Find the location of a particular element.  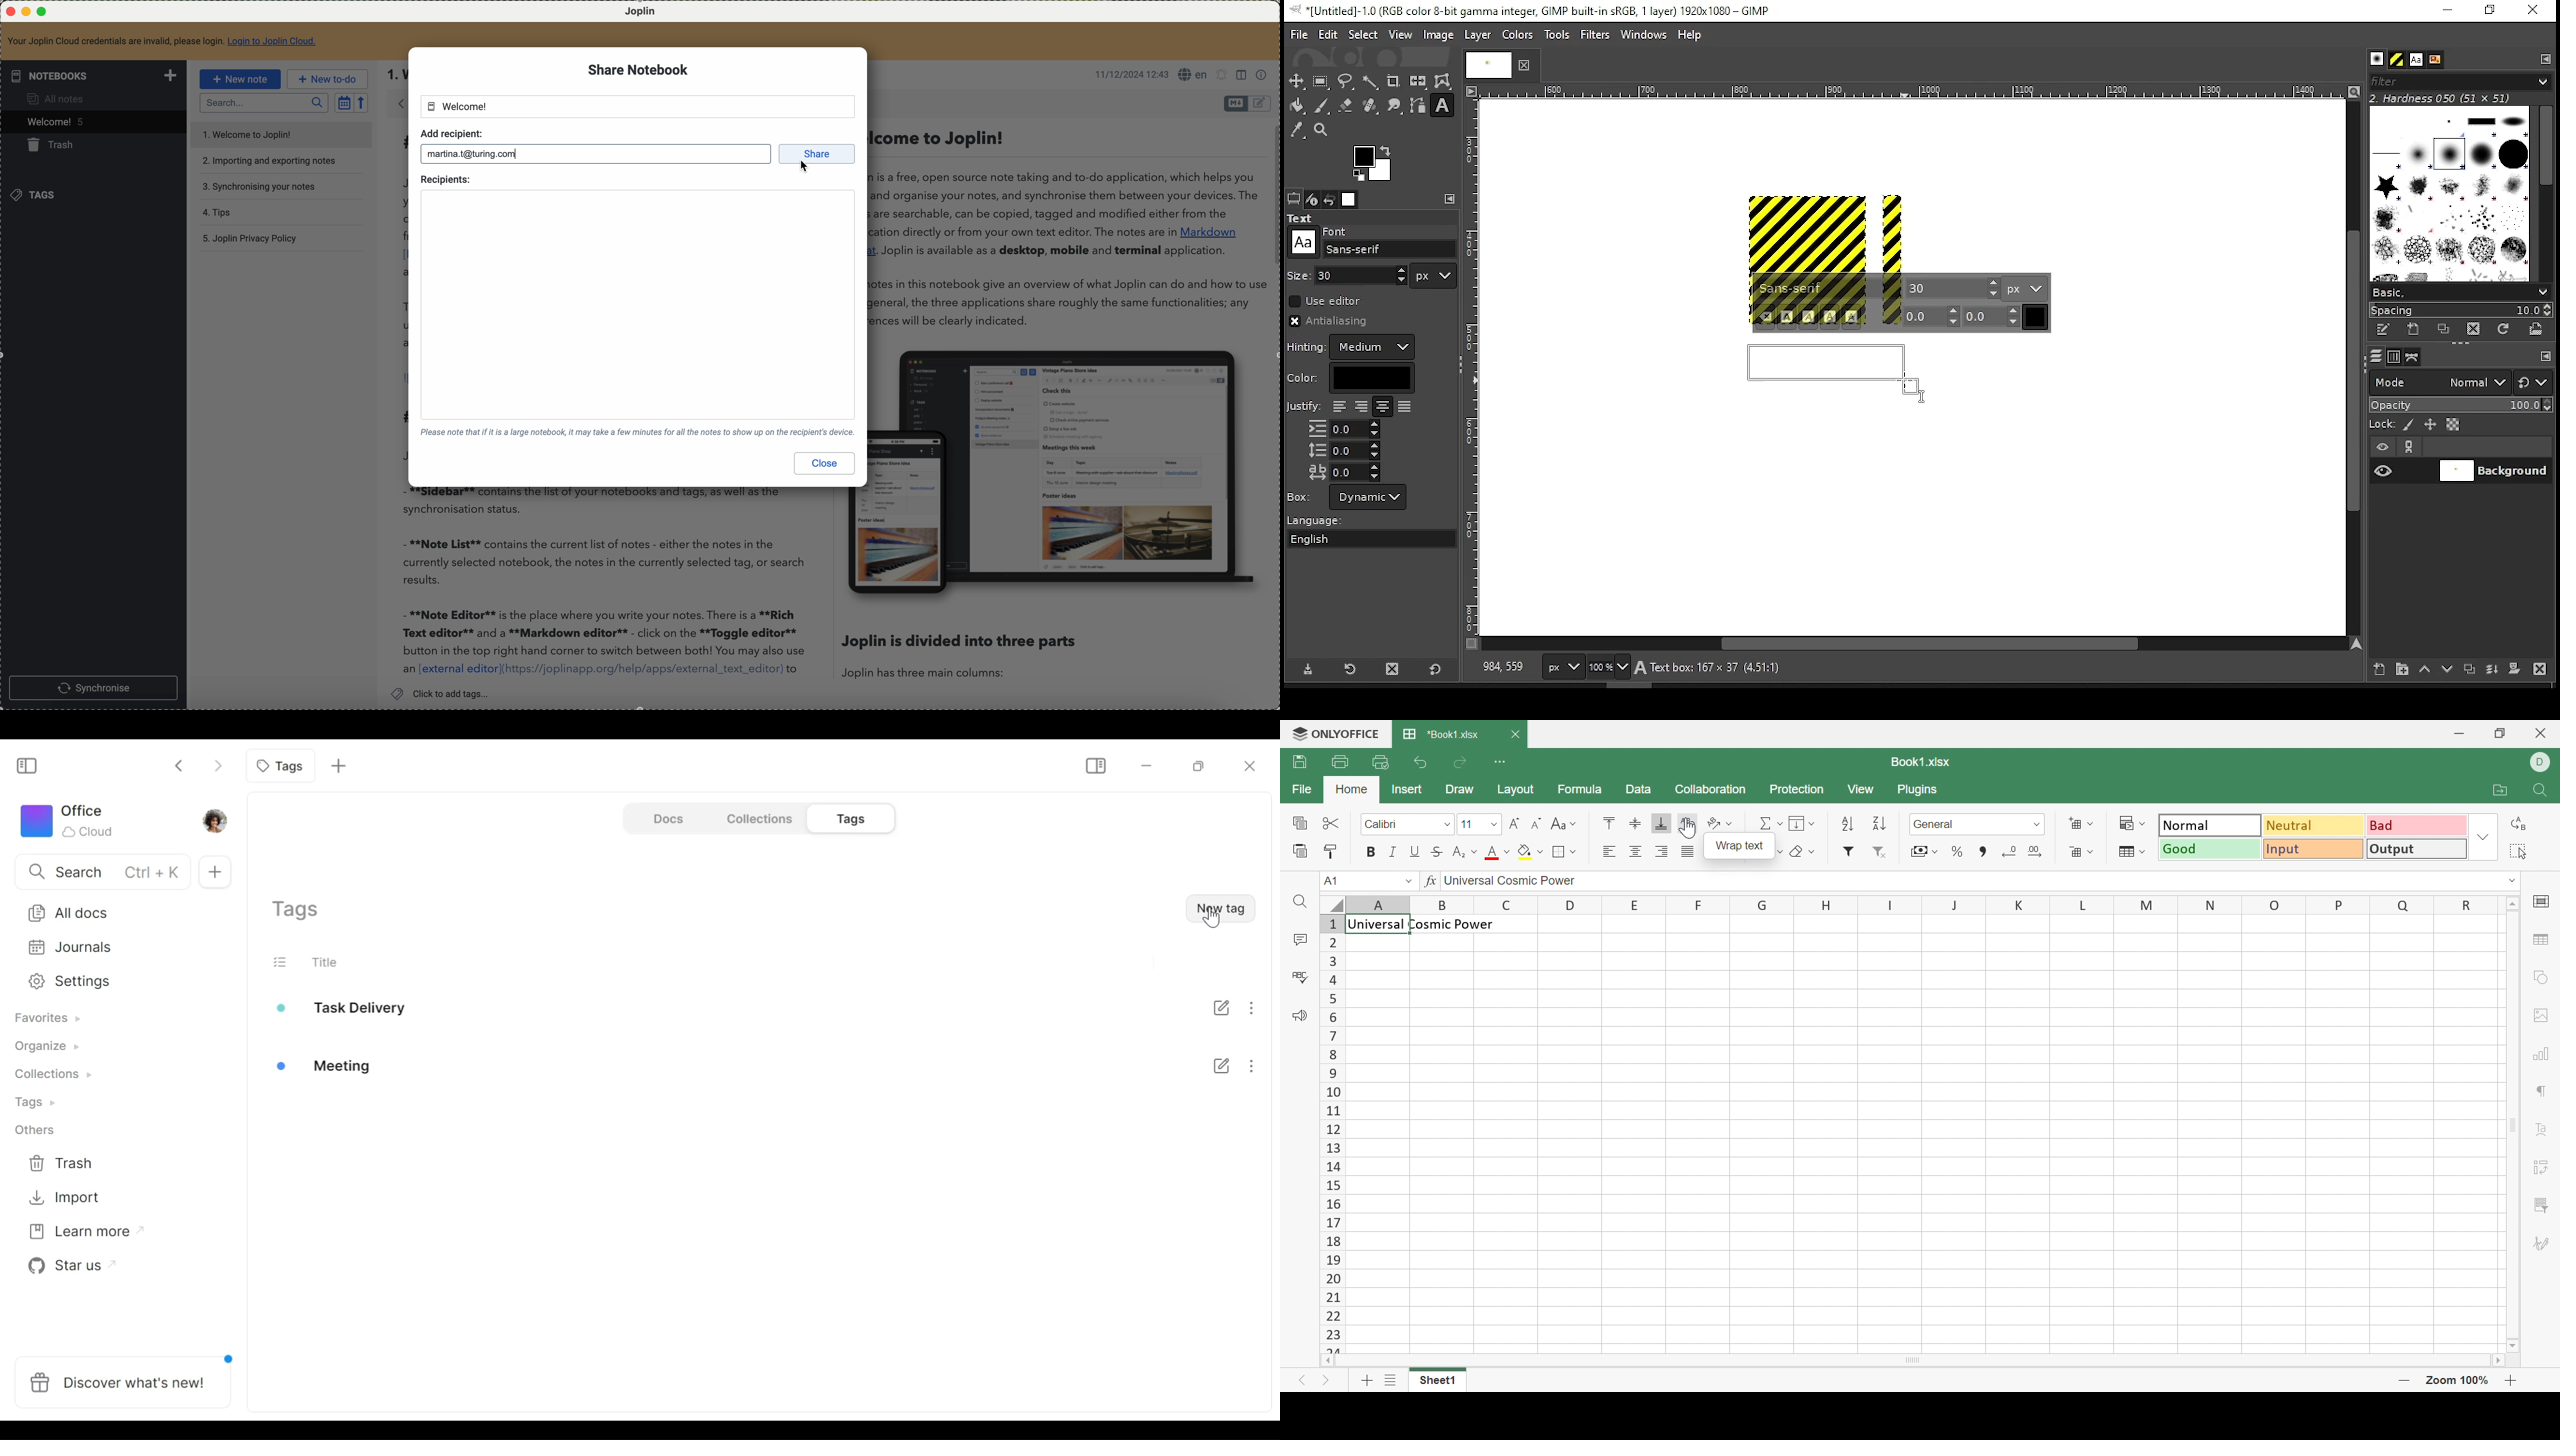

welcome notebook is located at coordinates (458, 107).